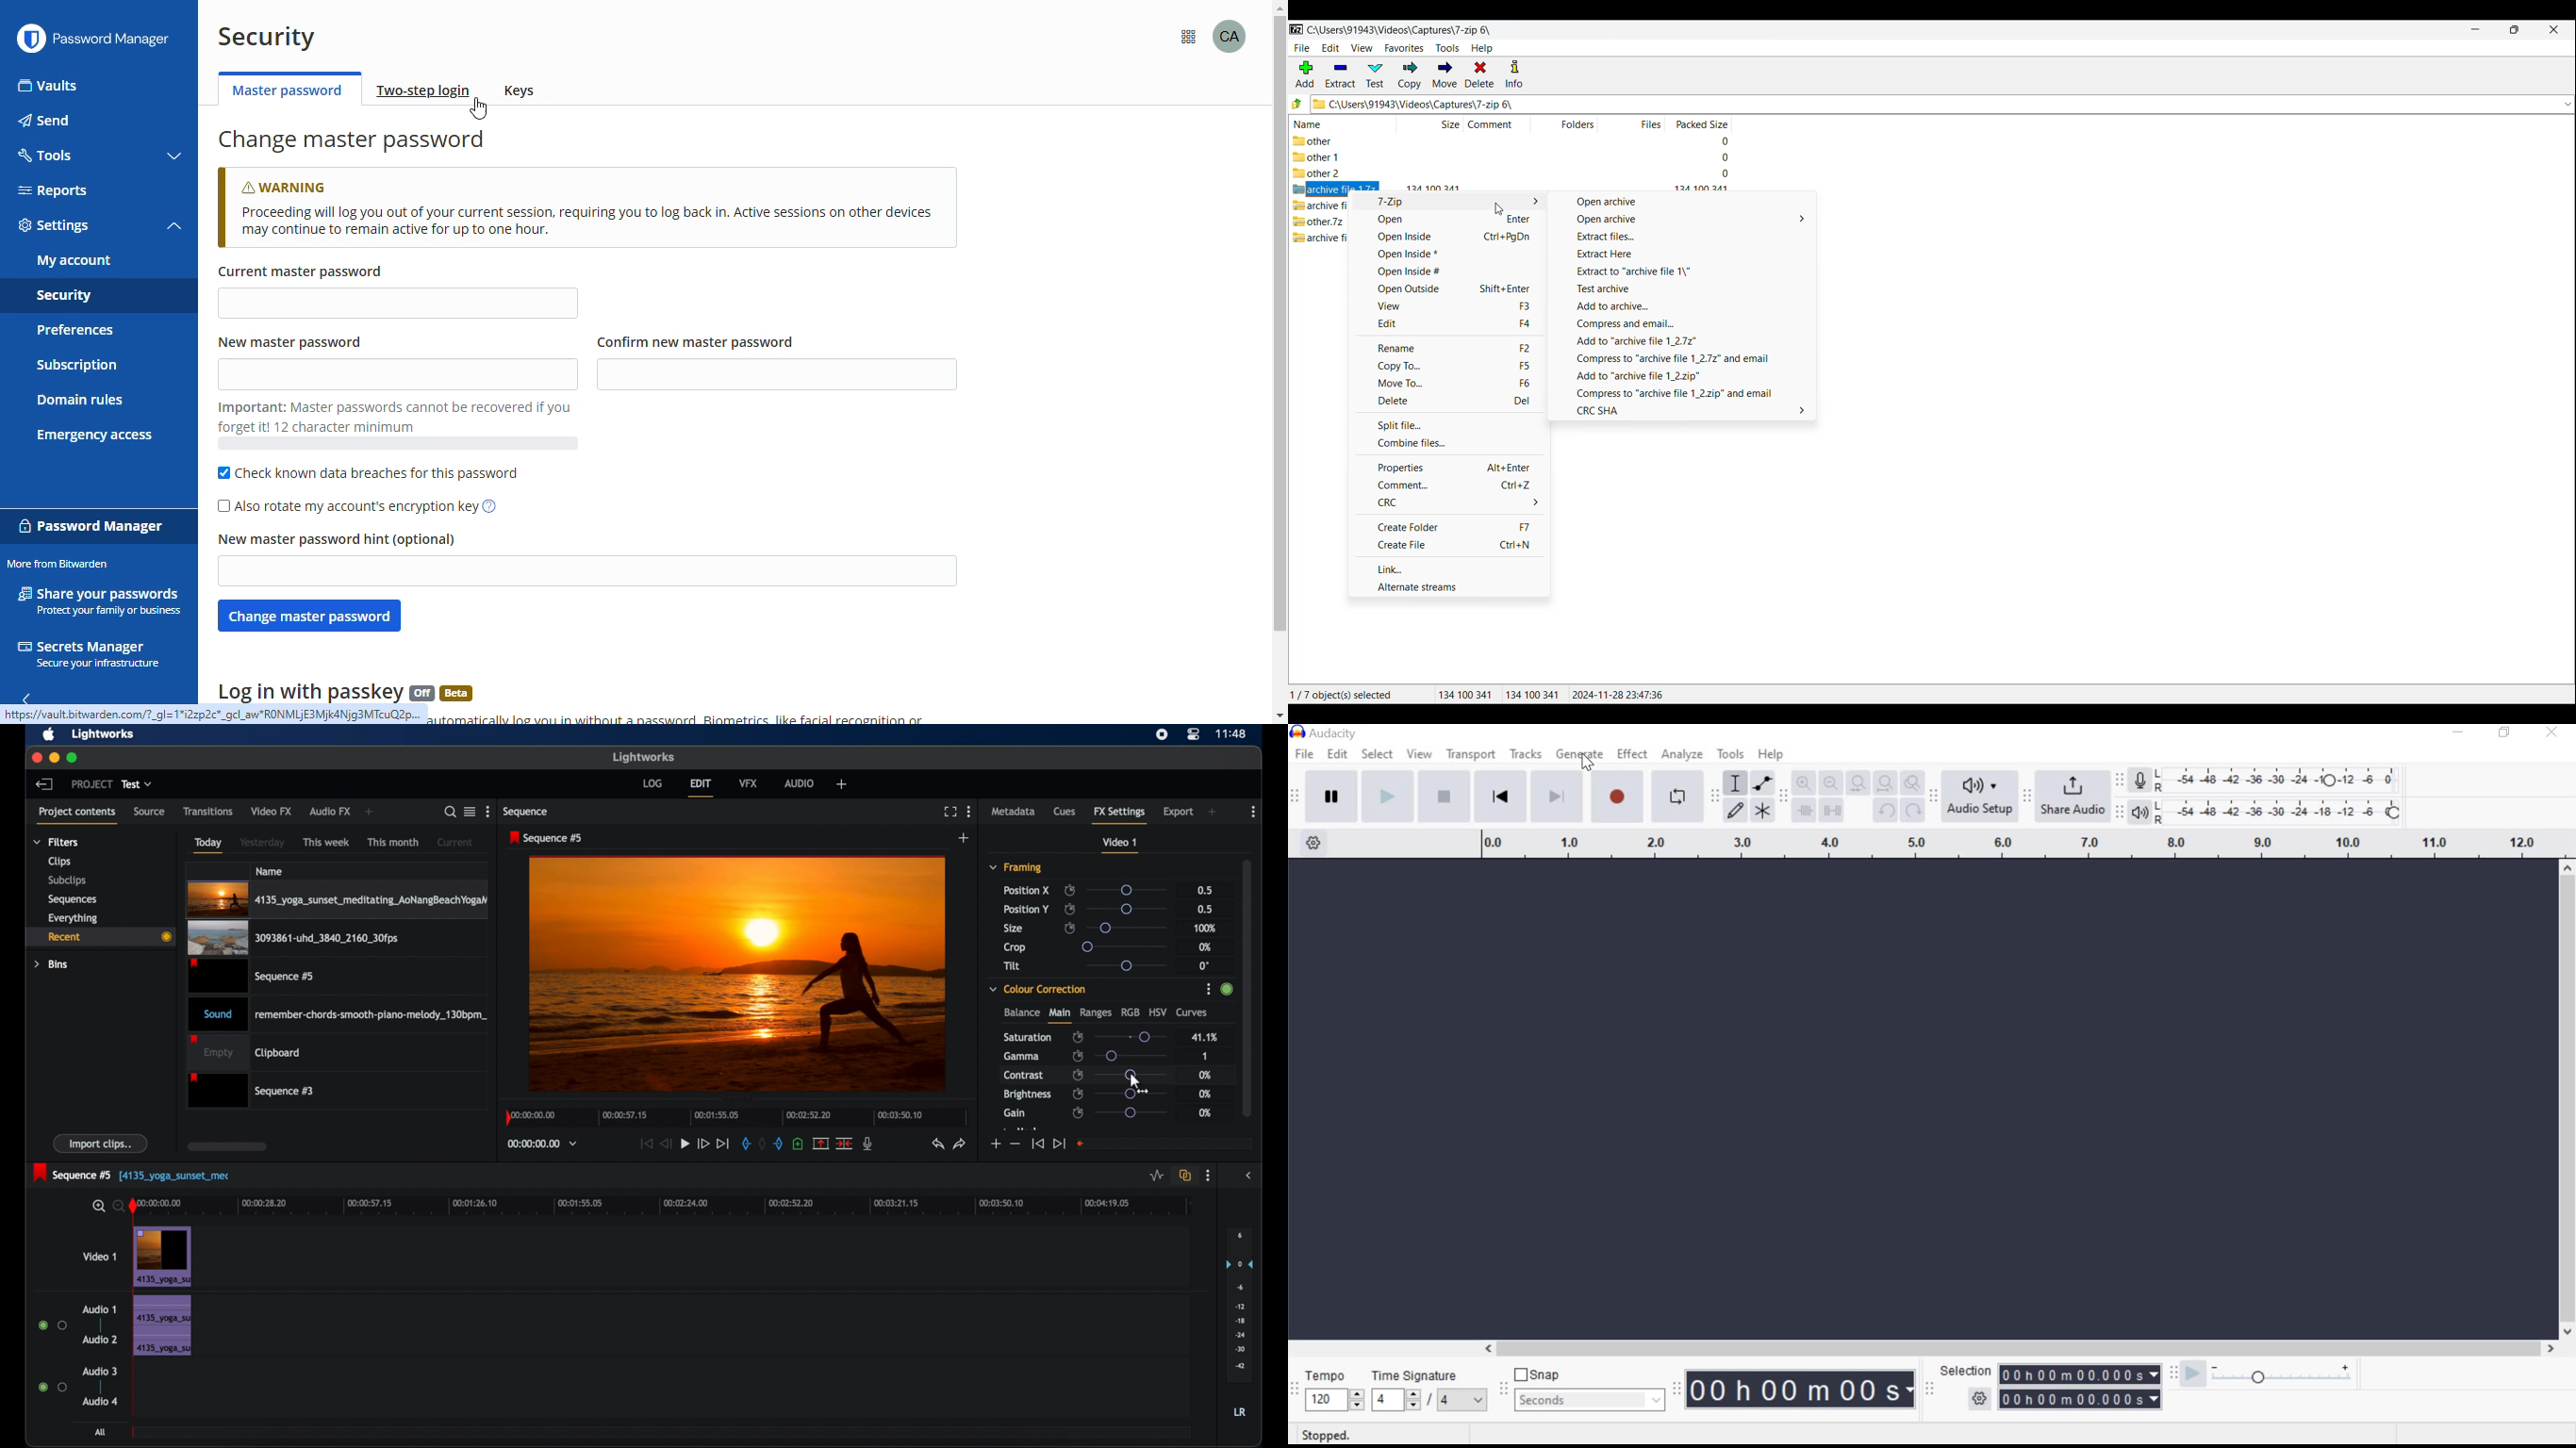 The image size is (2576, 1456). Describe the element at coordinates (1932, 796) in the screenshot. I see `Audio setup toolbar` at that location.